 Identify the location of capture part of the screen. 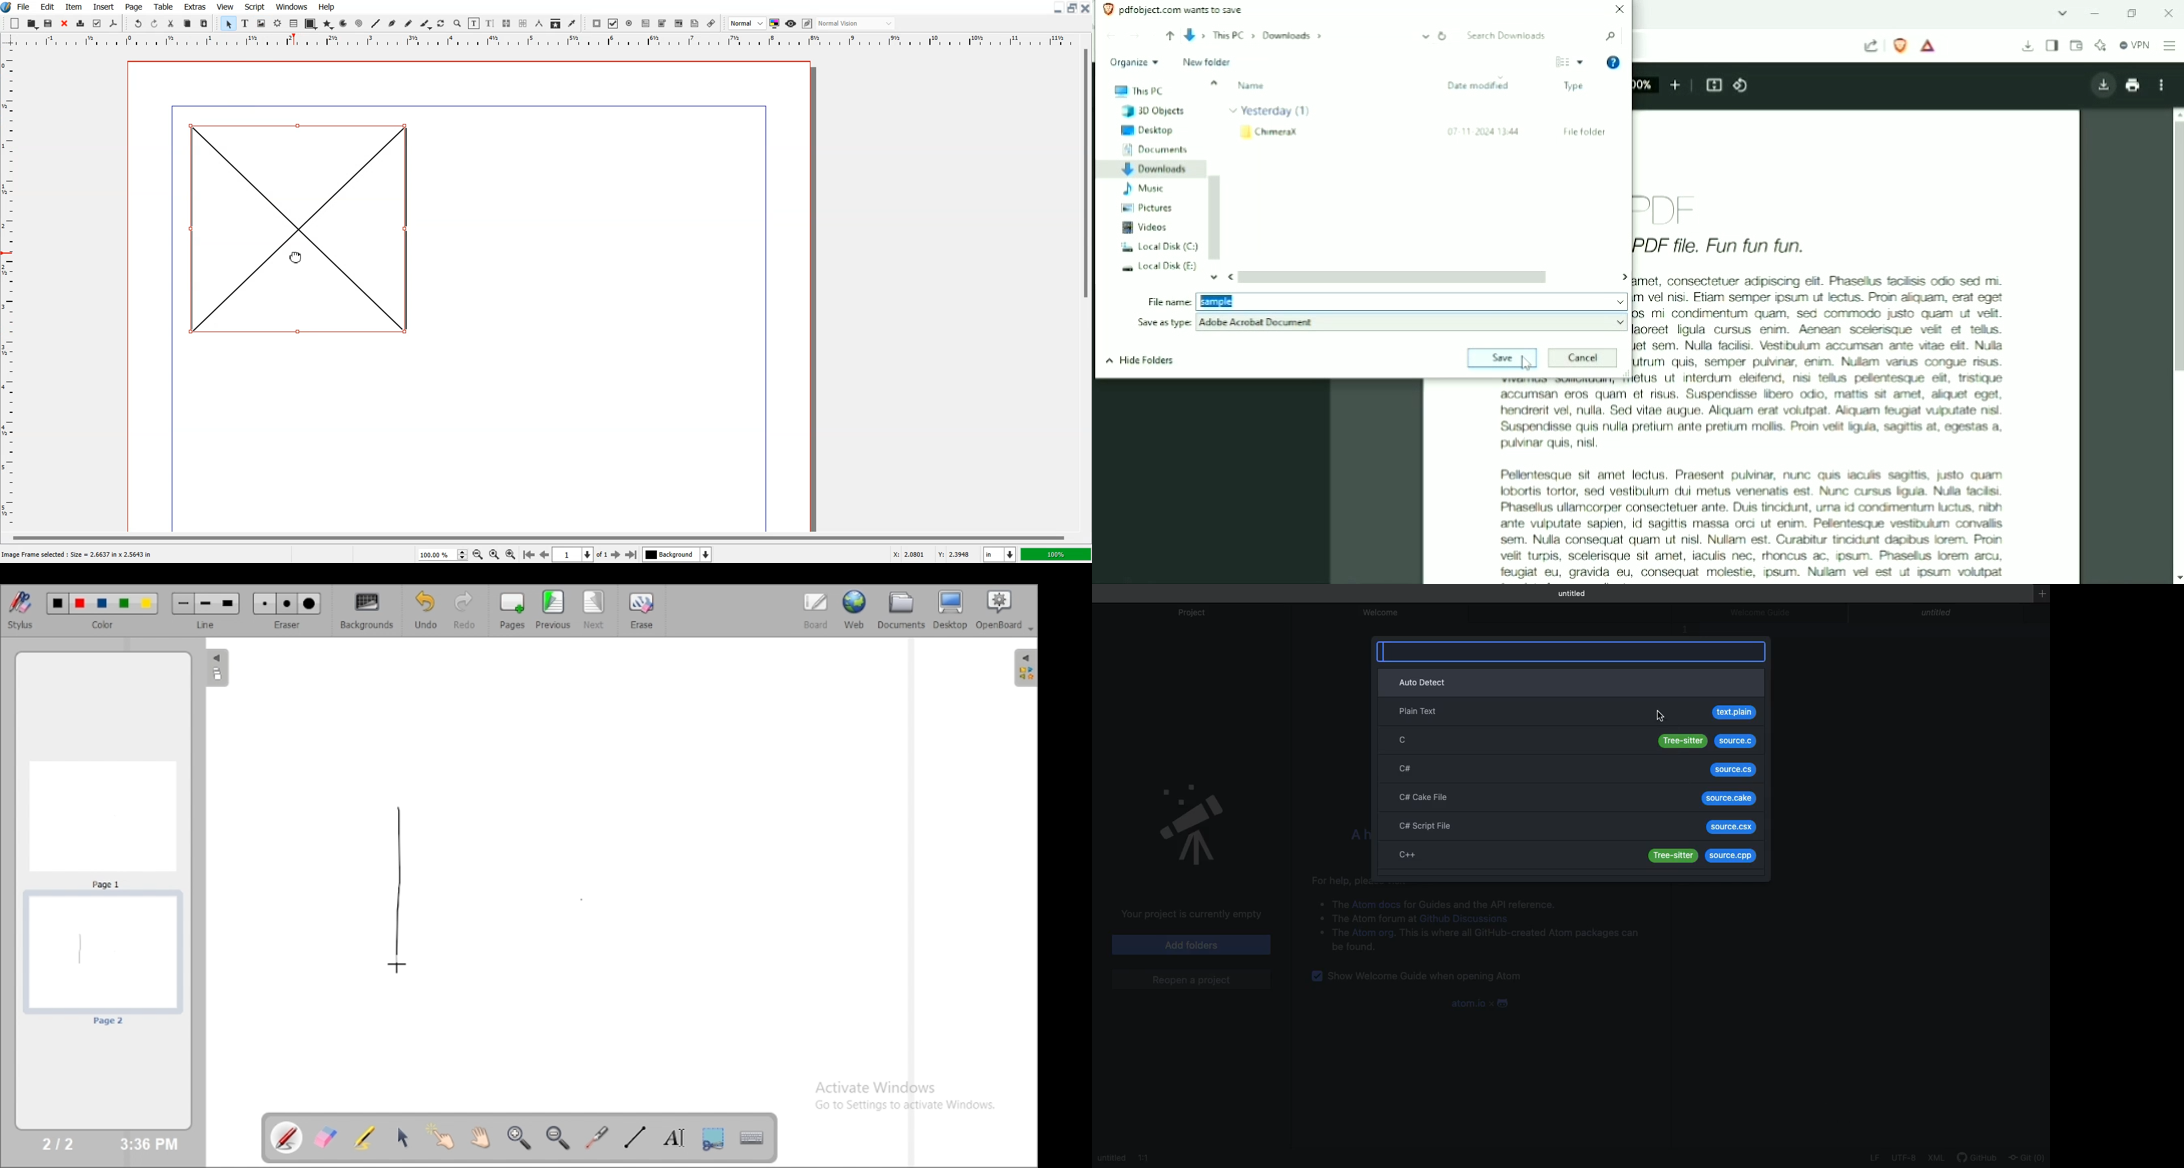
(713, 1138).